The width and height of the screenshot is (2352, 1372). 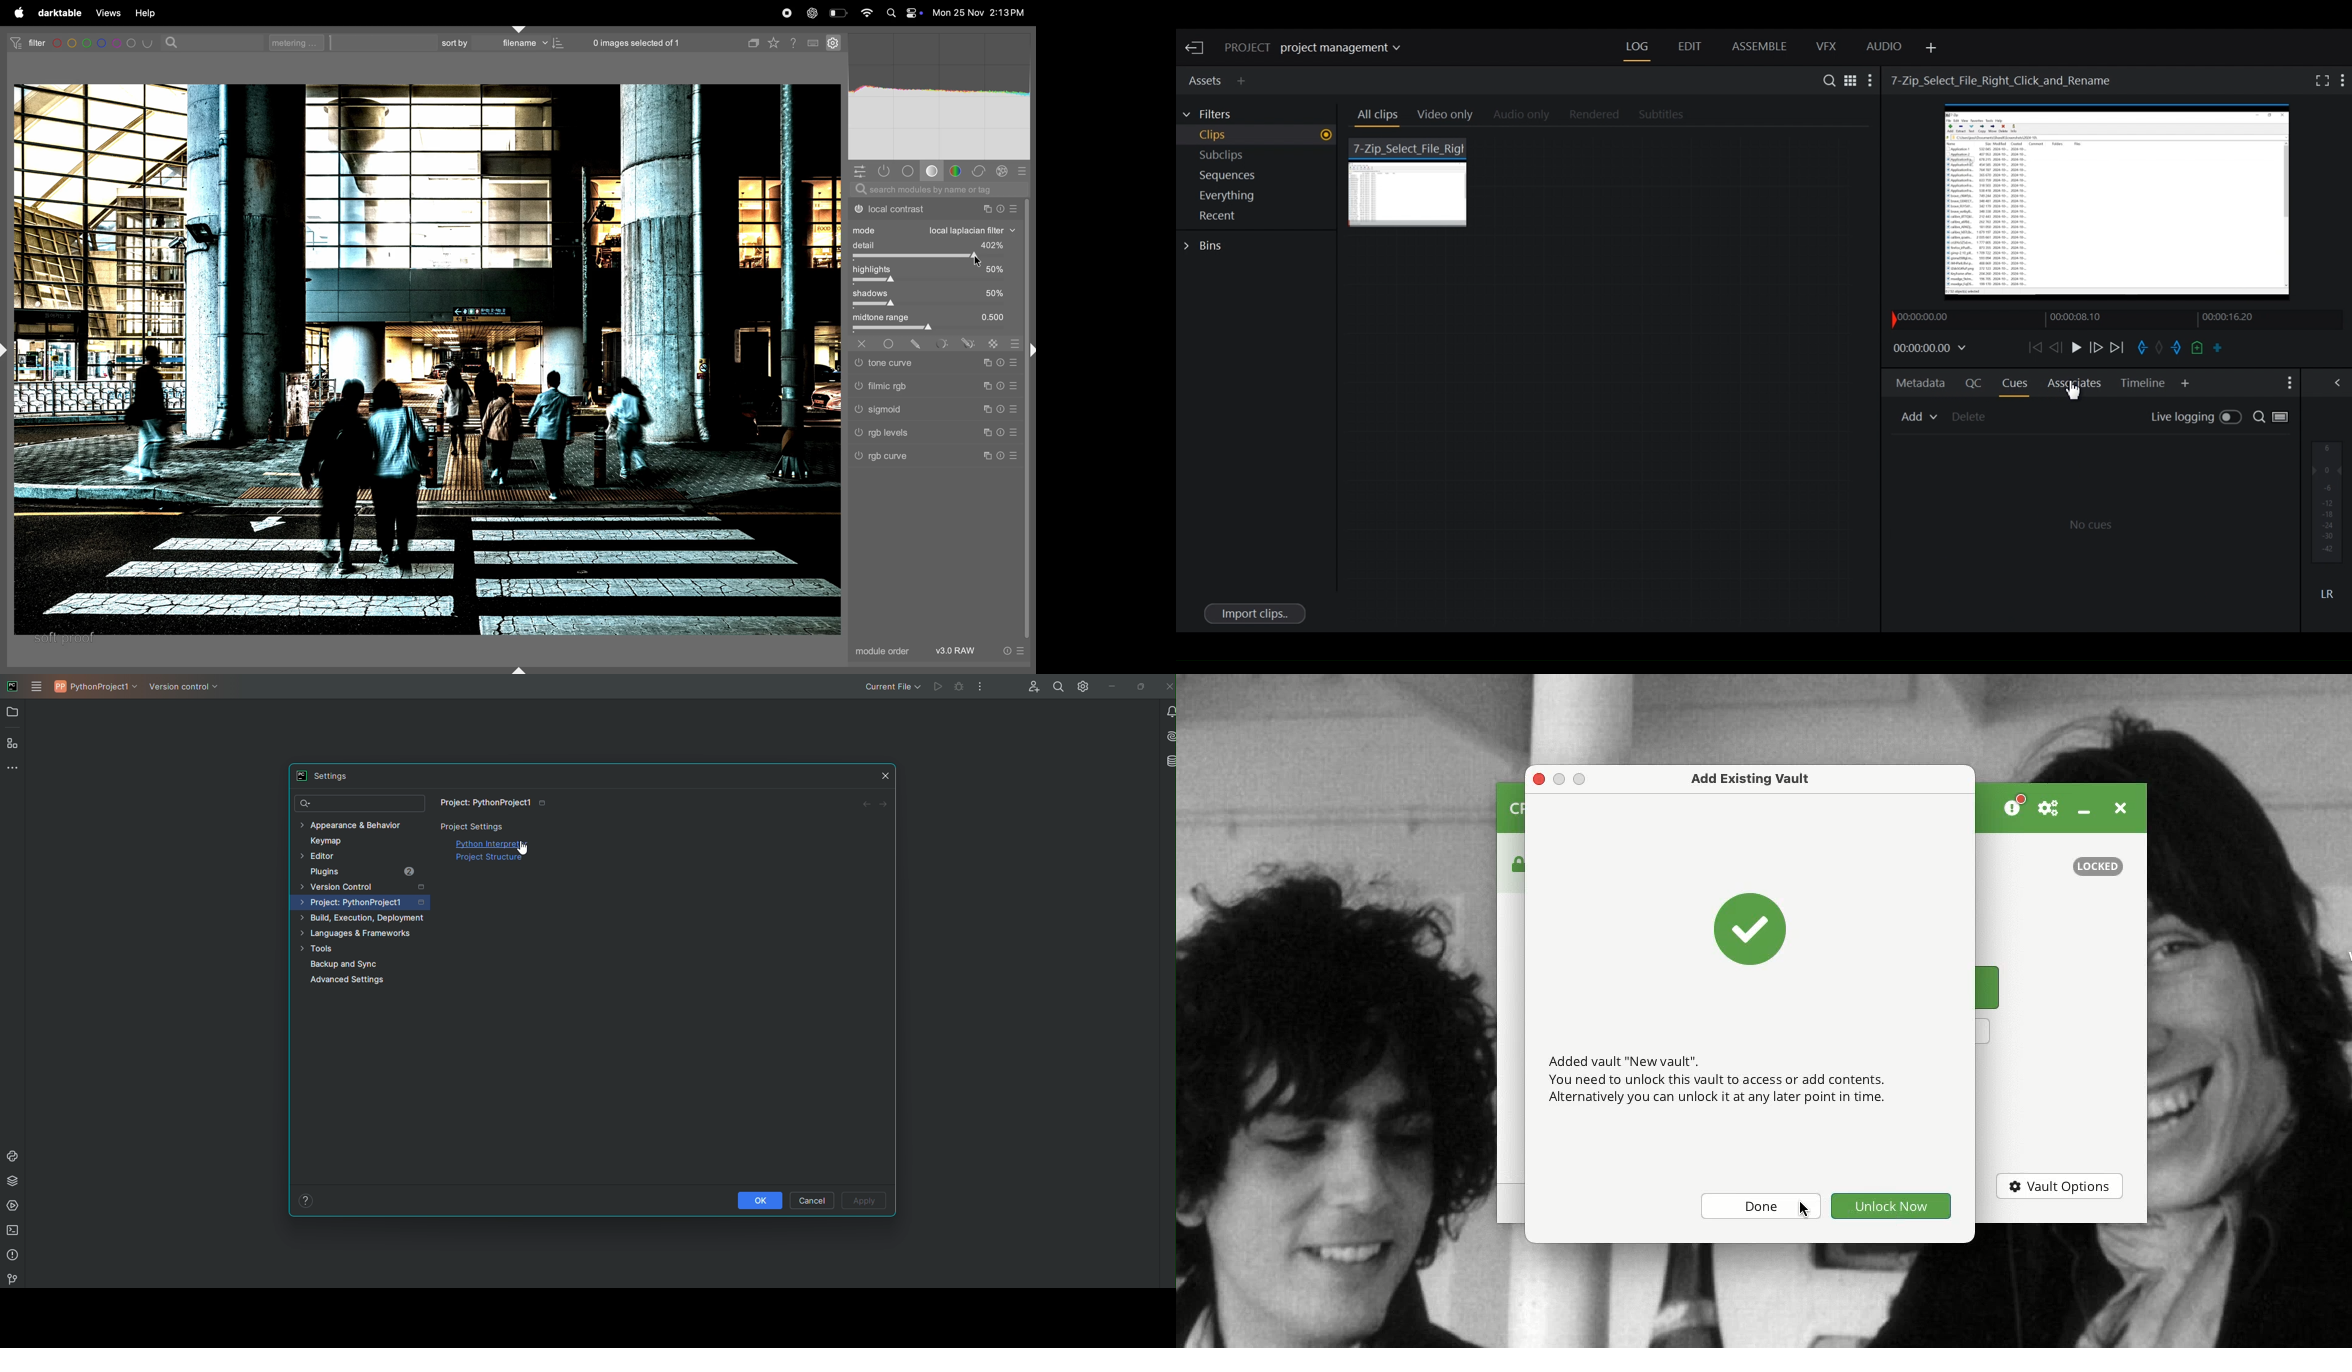 I want to click on Version Control, so click(x=188, y=691).